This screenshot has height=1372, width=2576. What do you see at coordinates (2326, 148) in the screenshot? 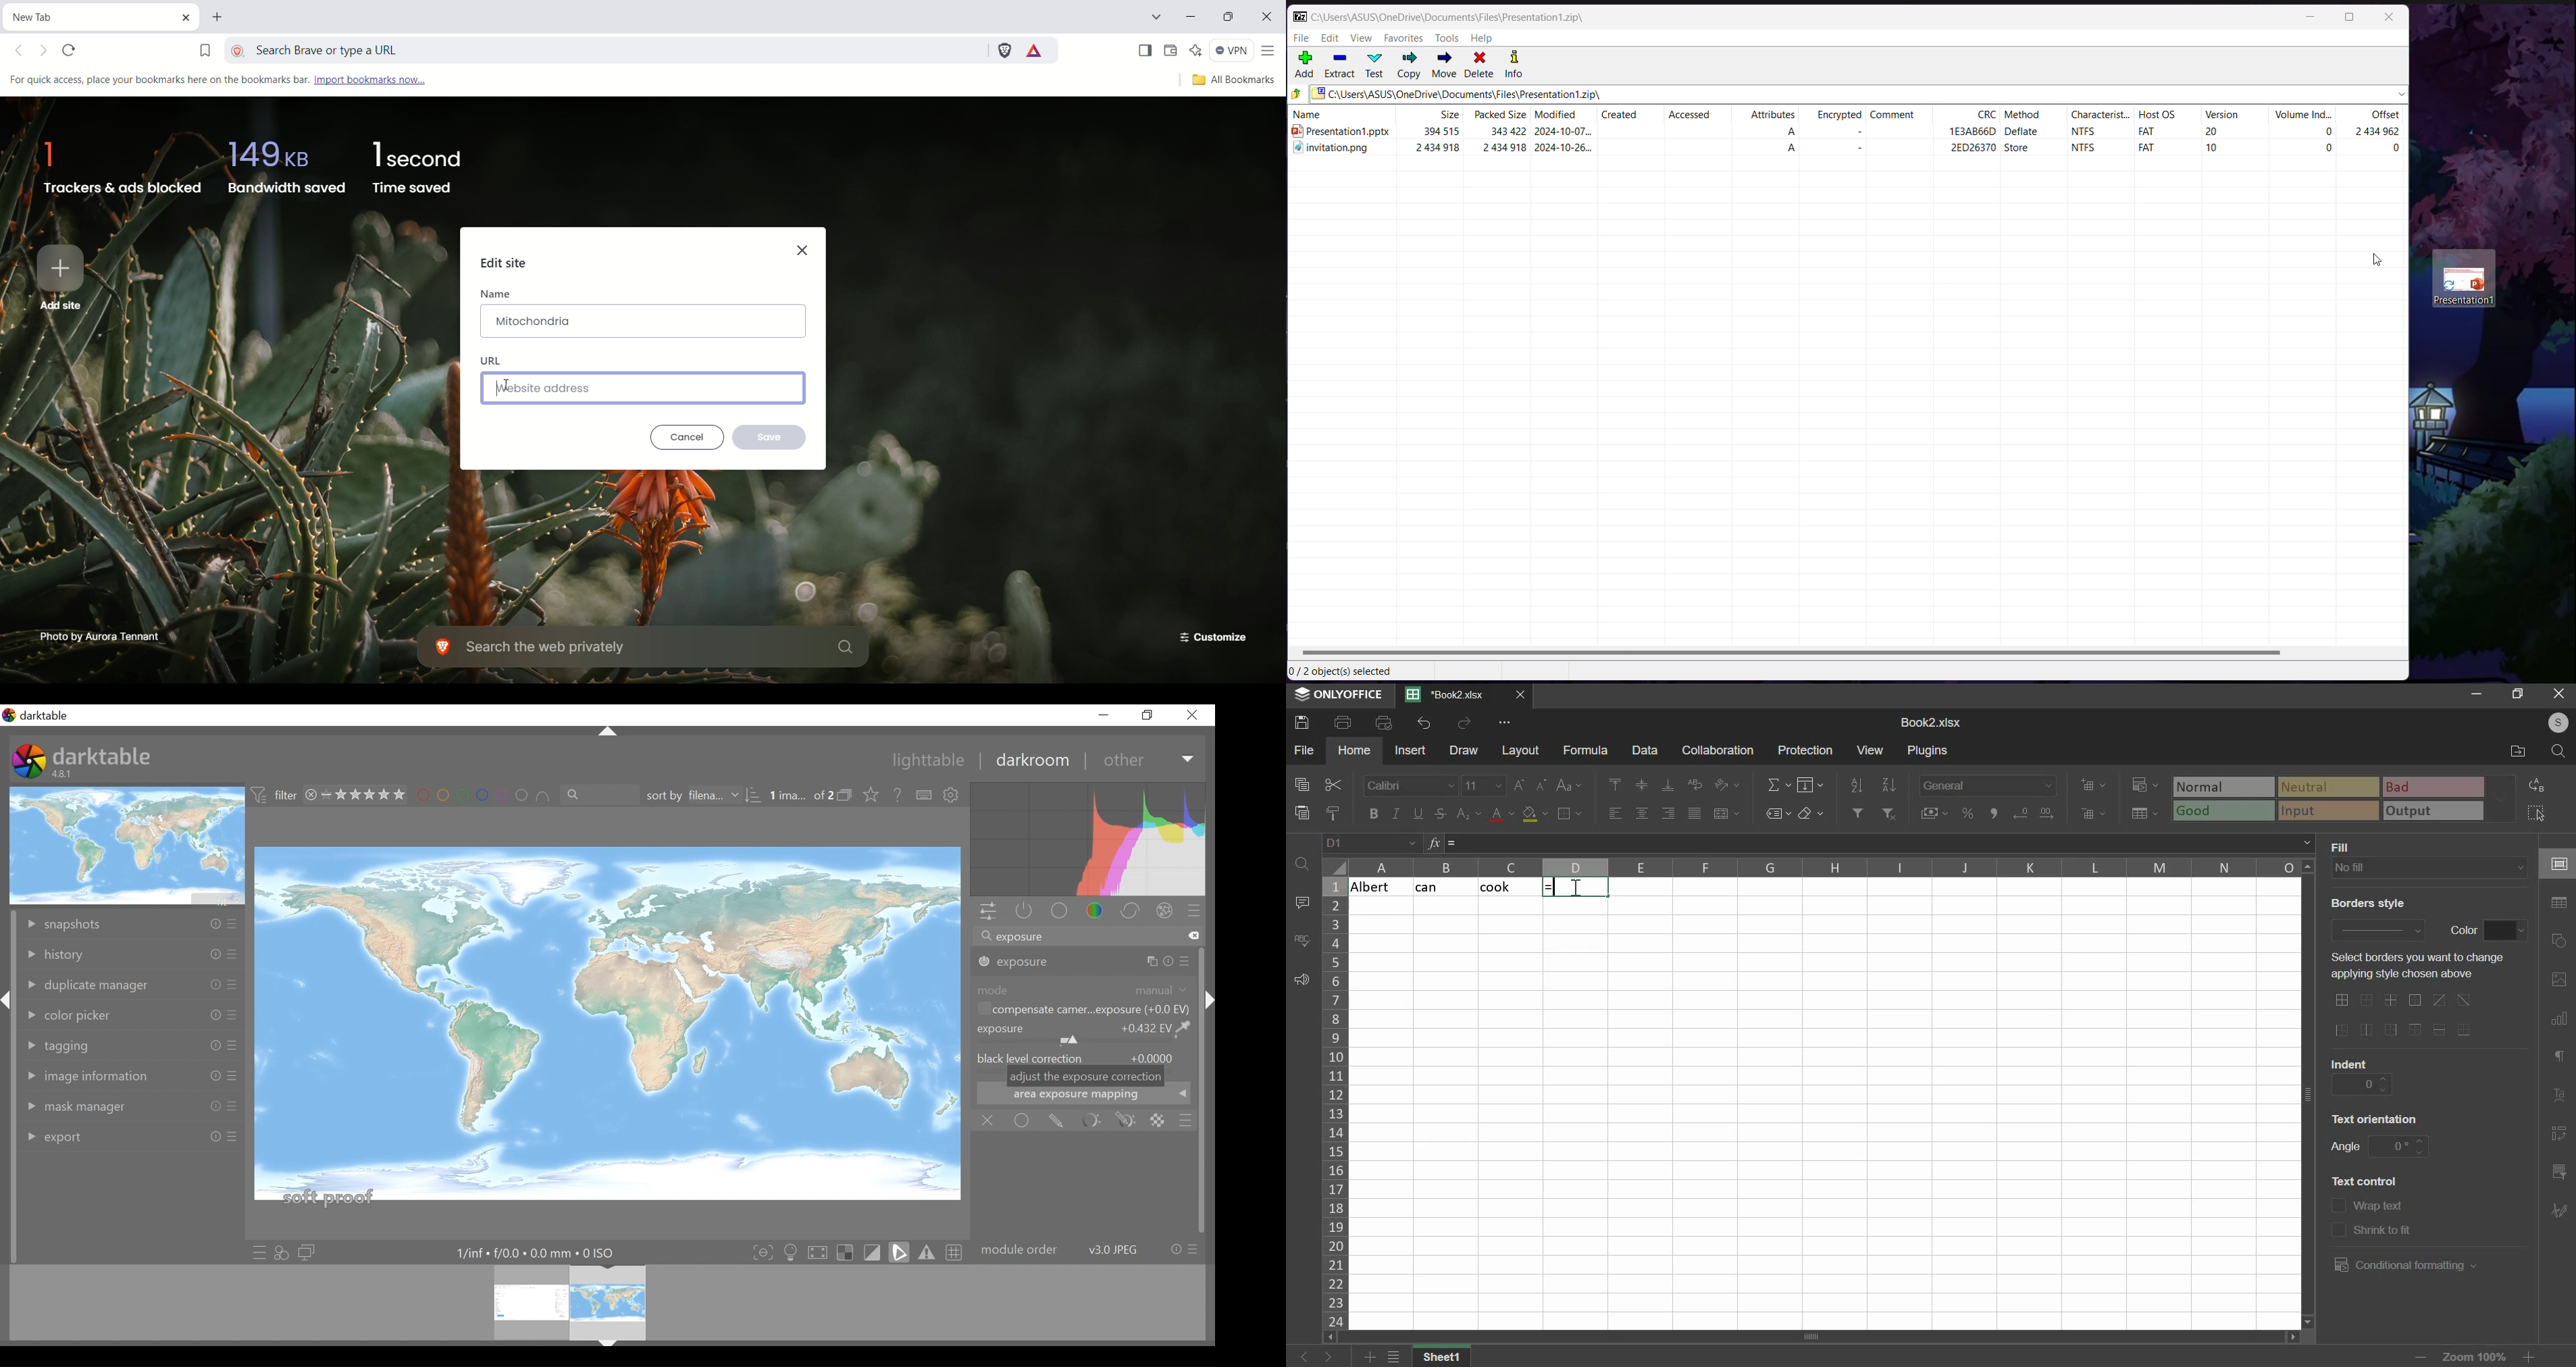
I see `0` at bounding box center [2326, 148].